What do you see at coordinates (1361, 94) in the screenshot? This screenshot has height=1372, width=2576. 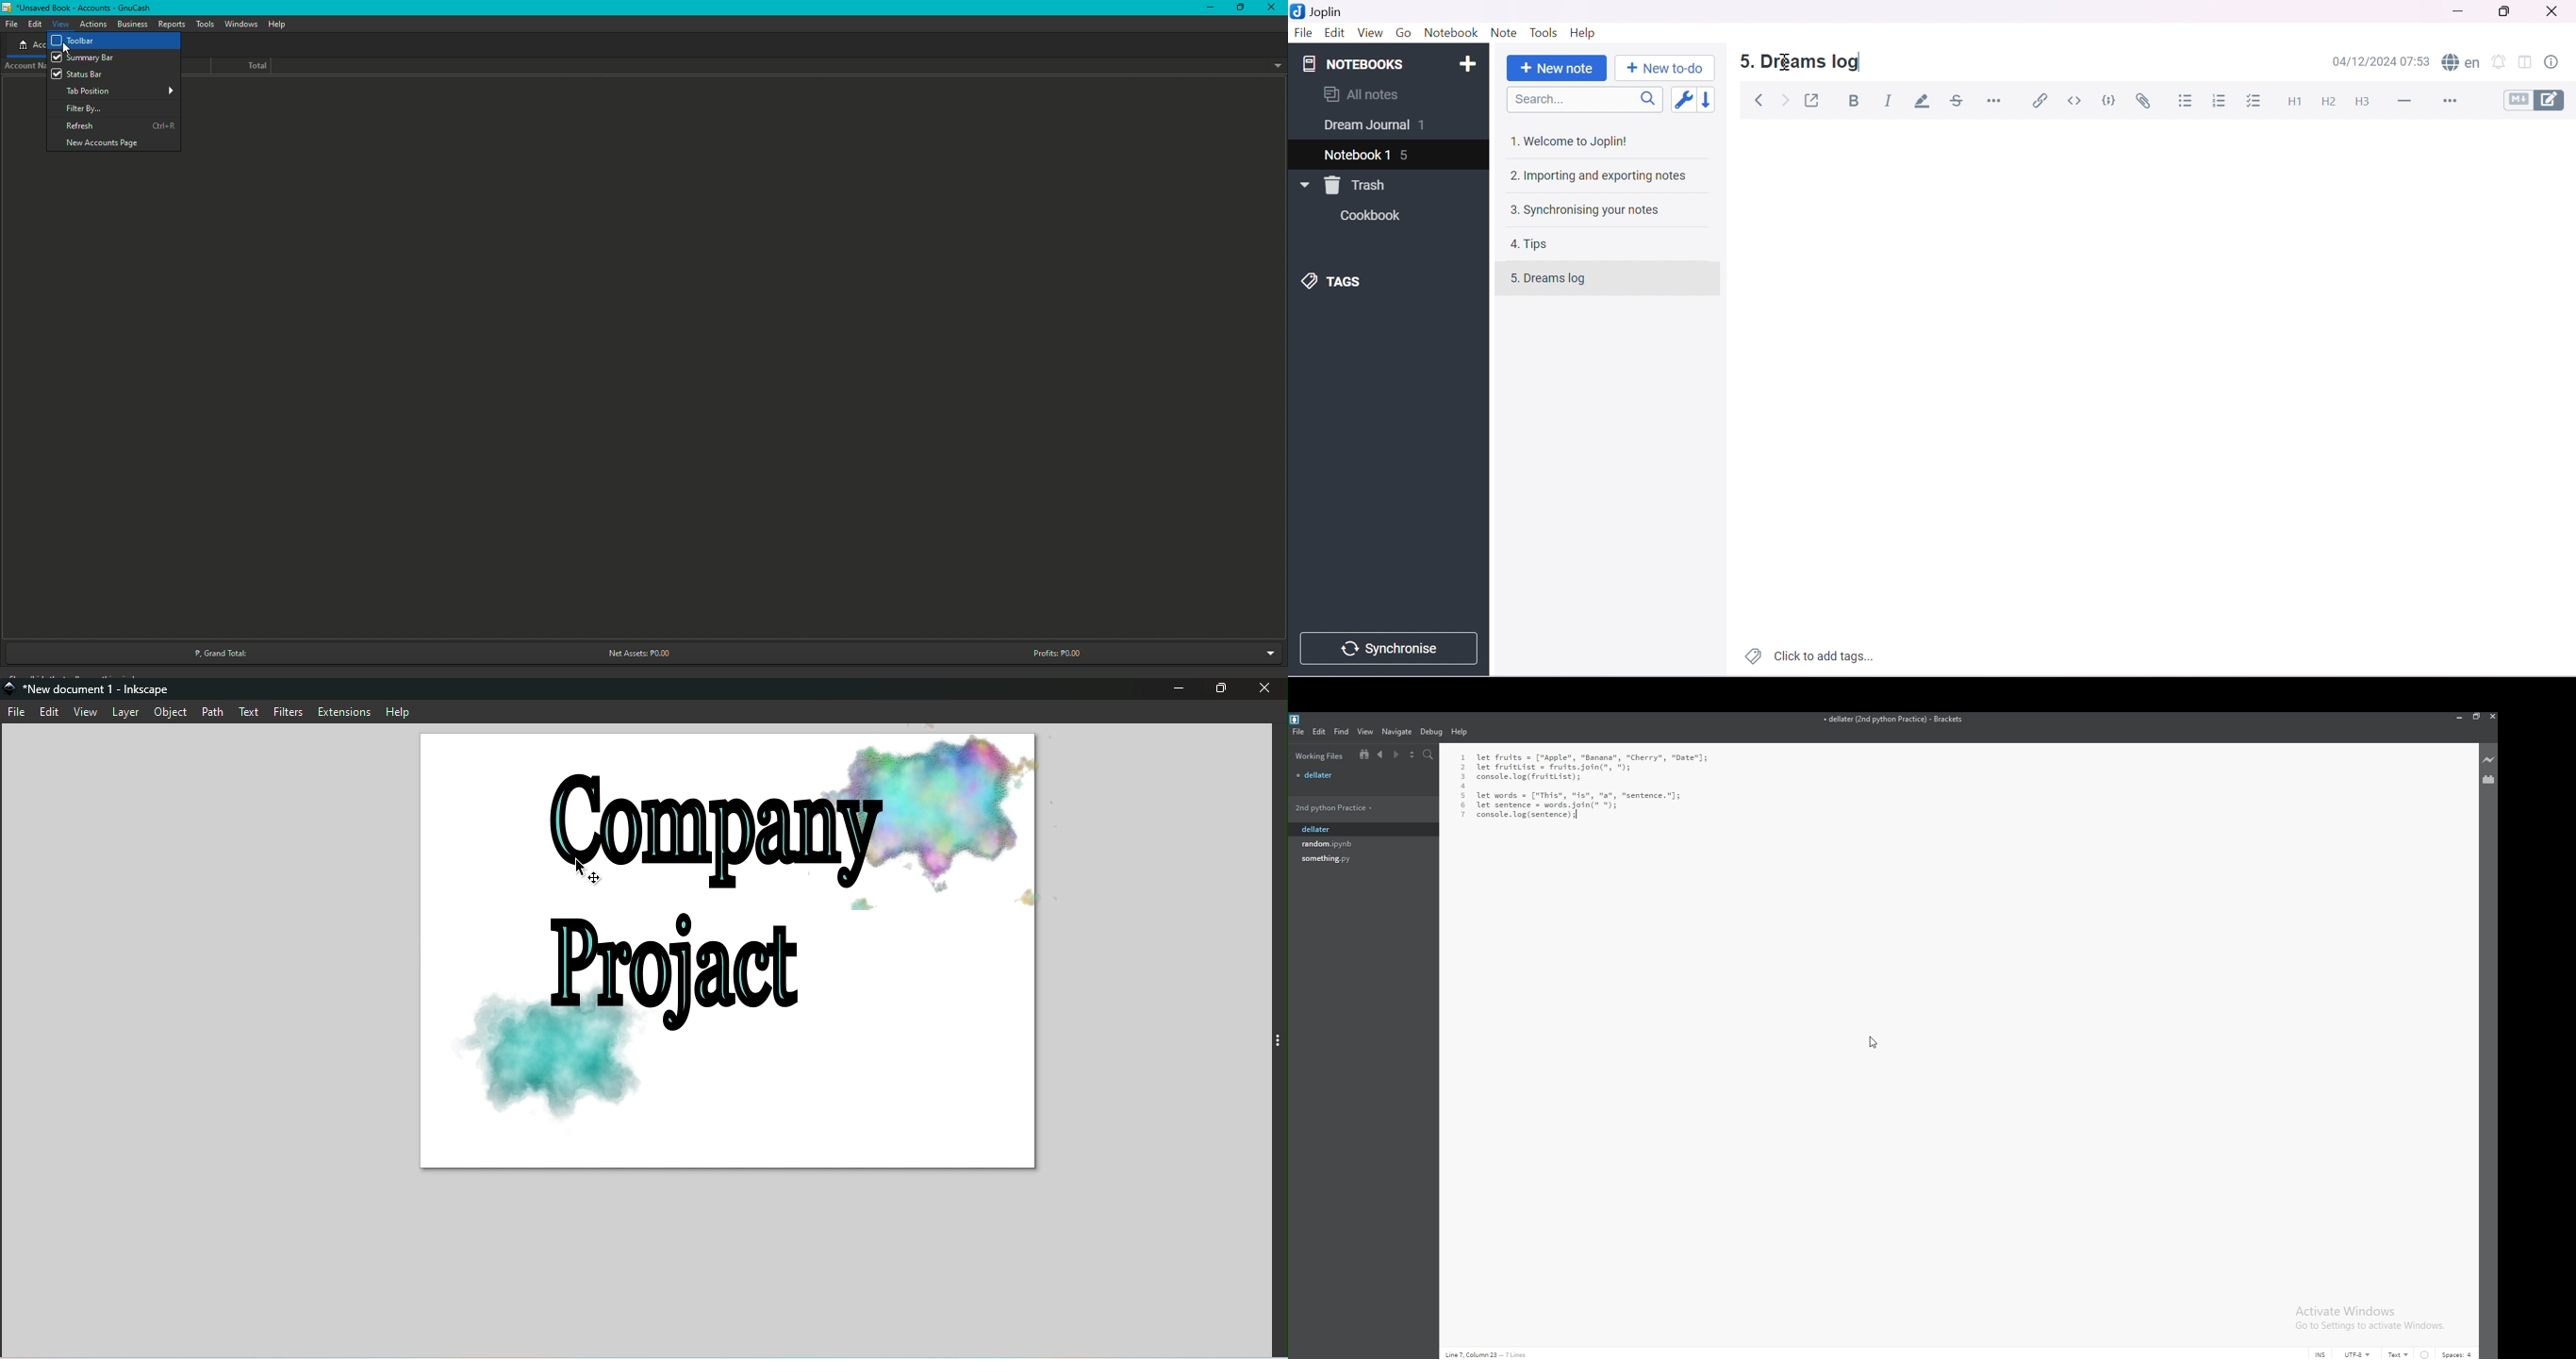 I see `All notes` at bounding box center [1361, 94].